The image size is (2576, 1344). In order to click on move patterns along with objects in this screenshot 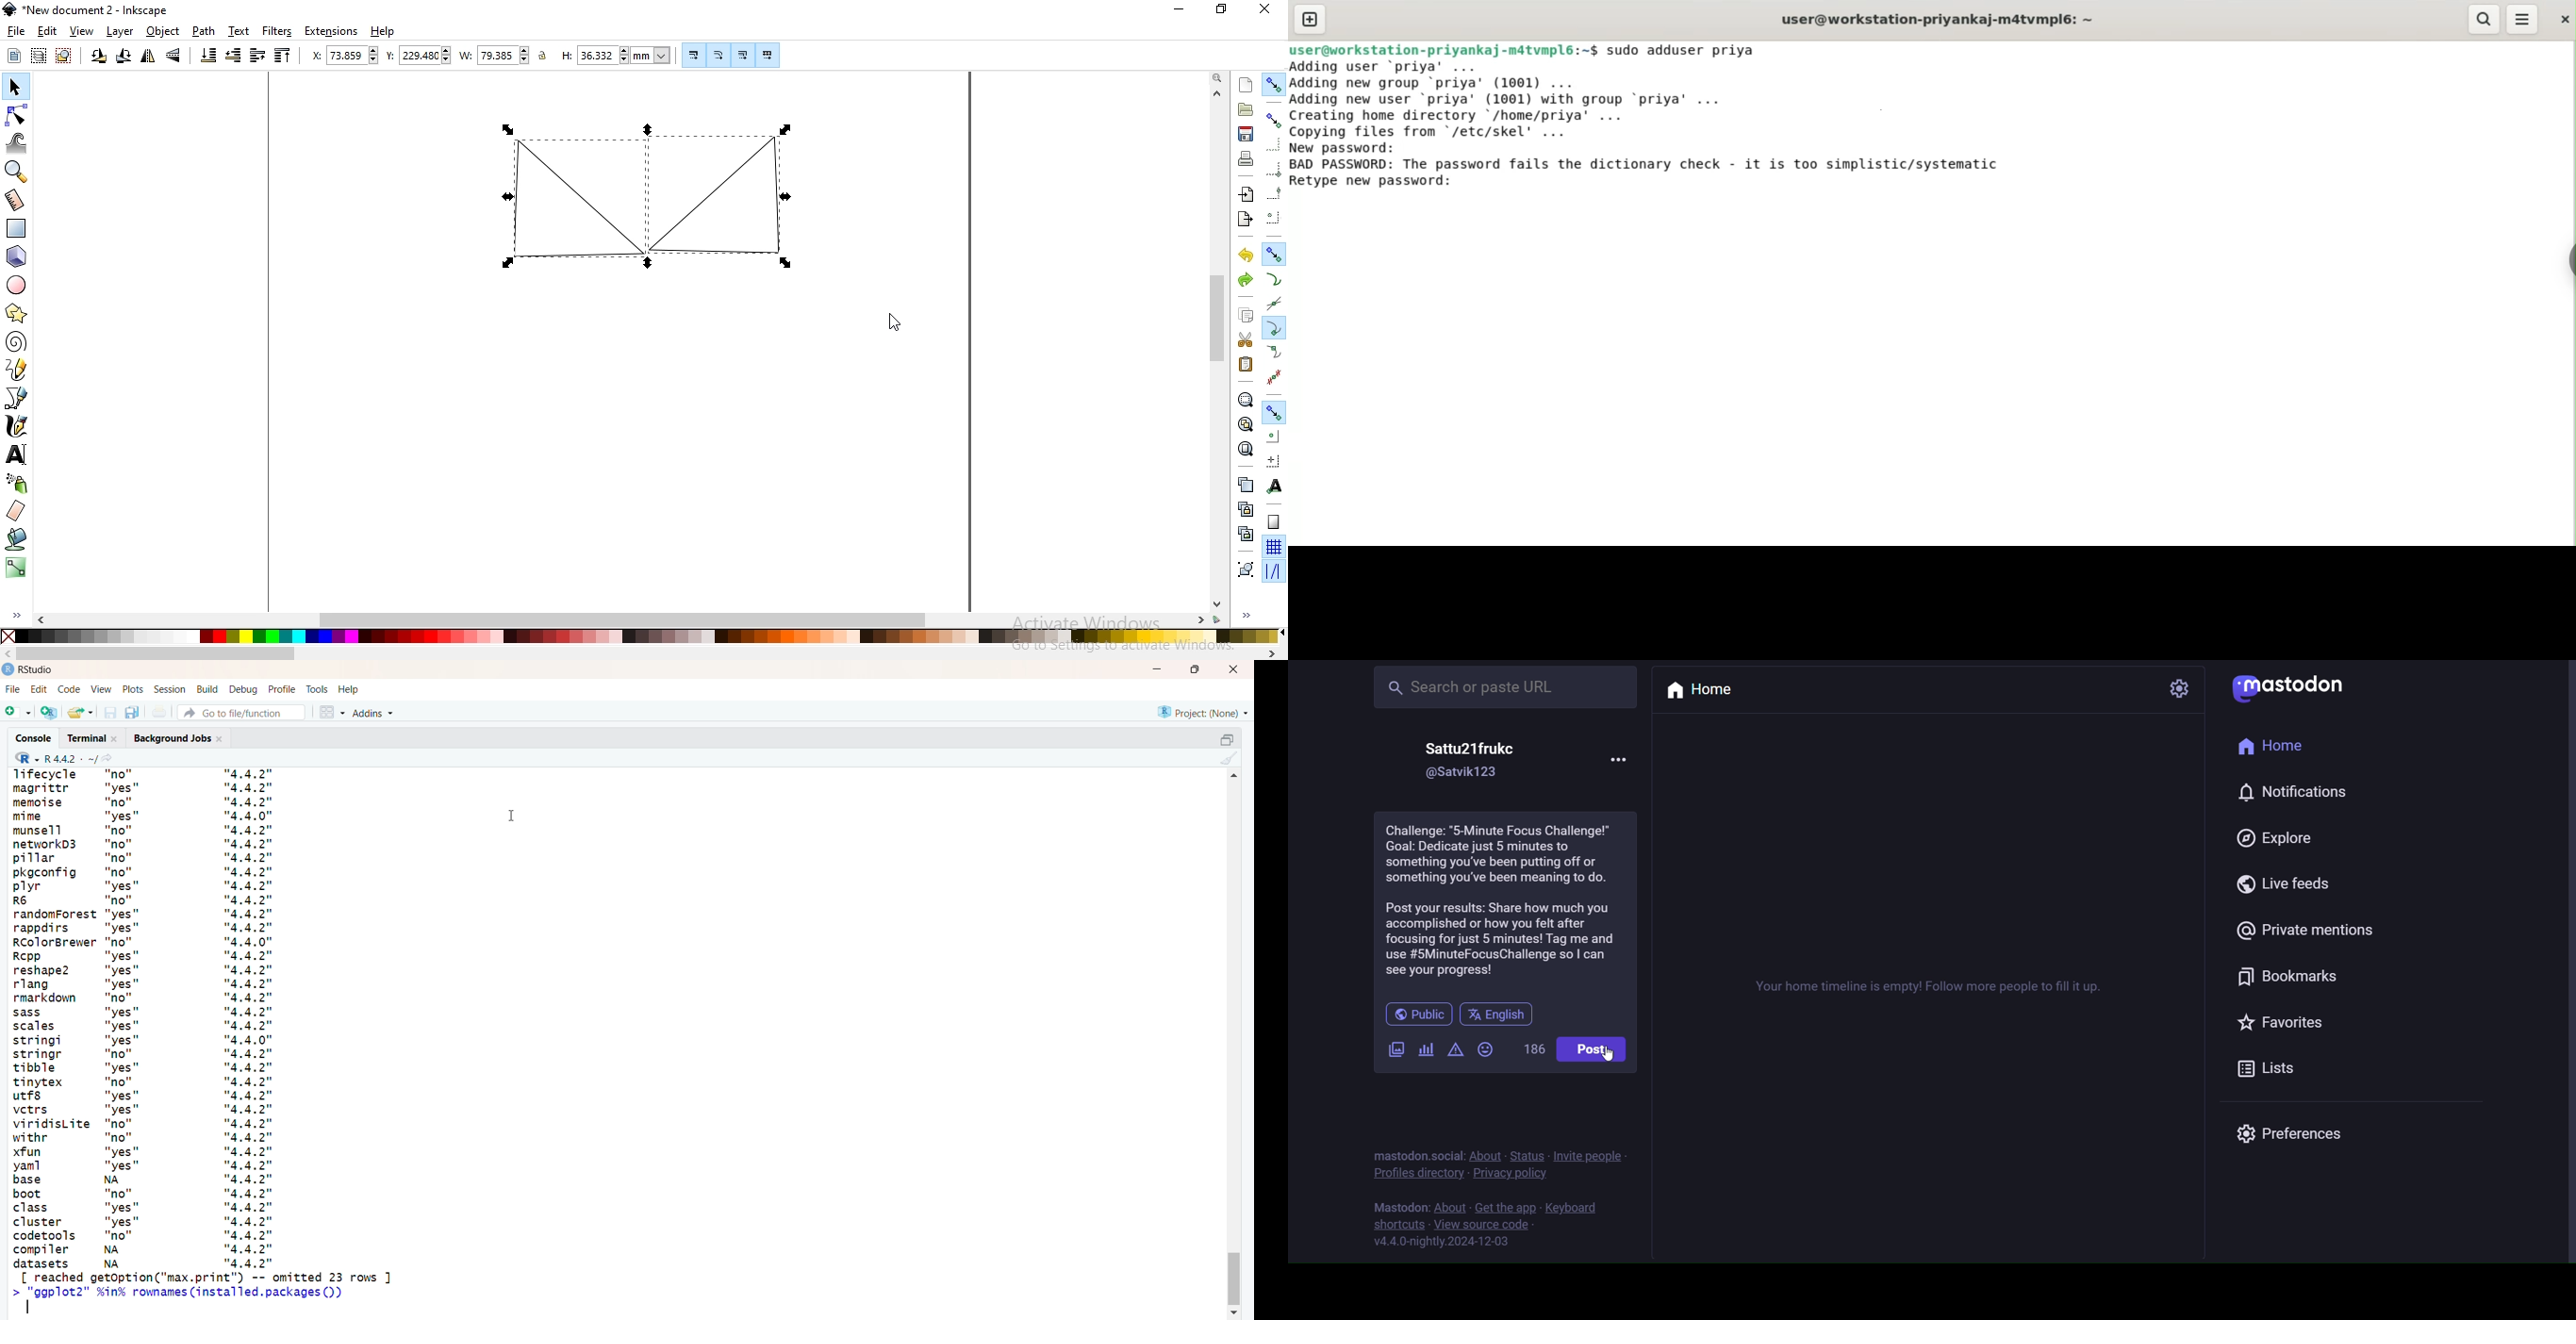, I will do `click(768, 53)`.